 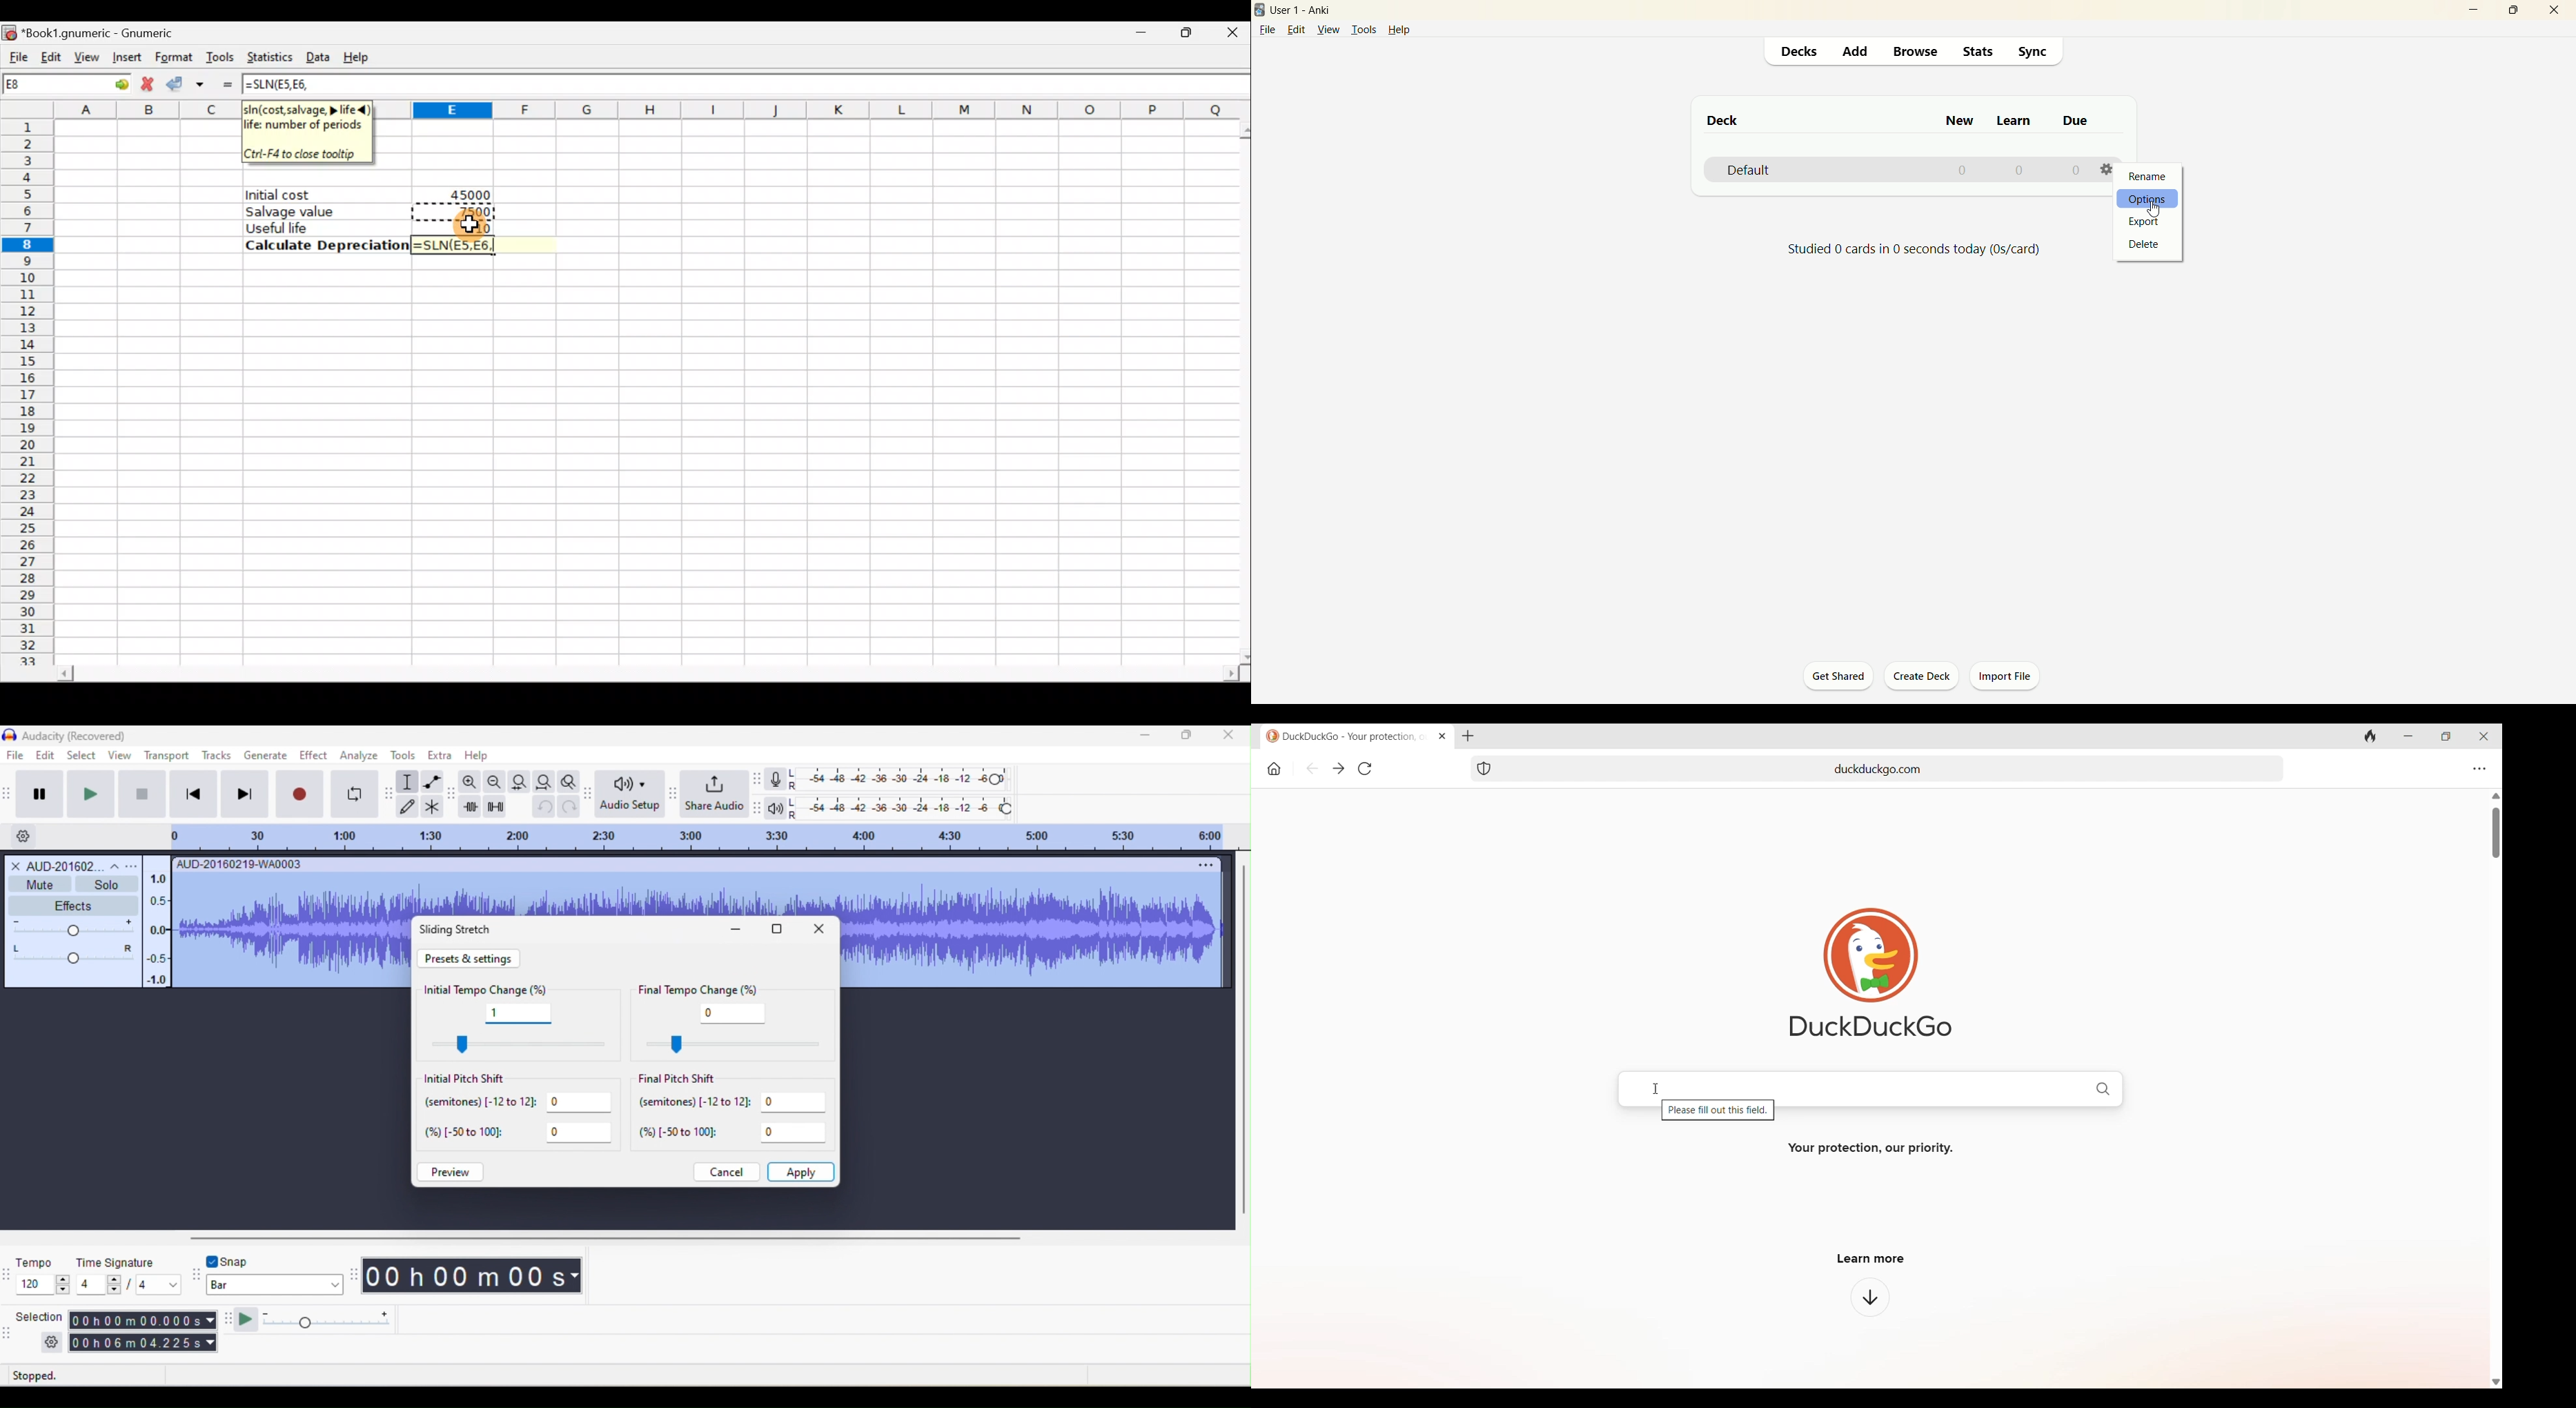 What do you see at coordinates (1240, 1043) in the screenshot?
I see `Vertical scroll bar` at bounding box center [1240, 1043].